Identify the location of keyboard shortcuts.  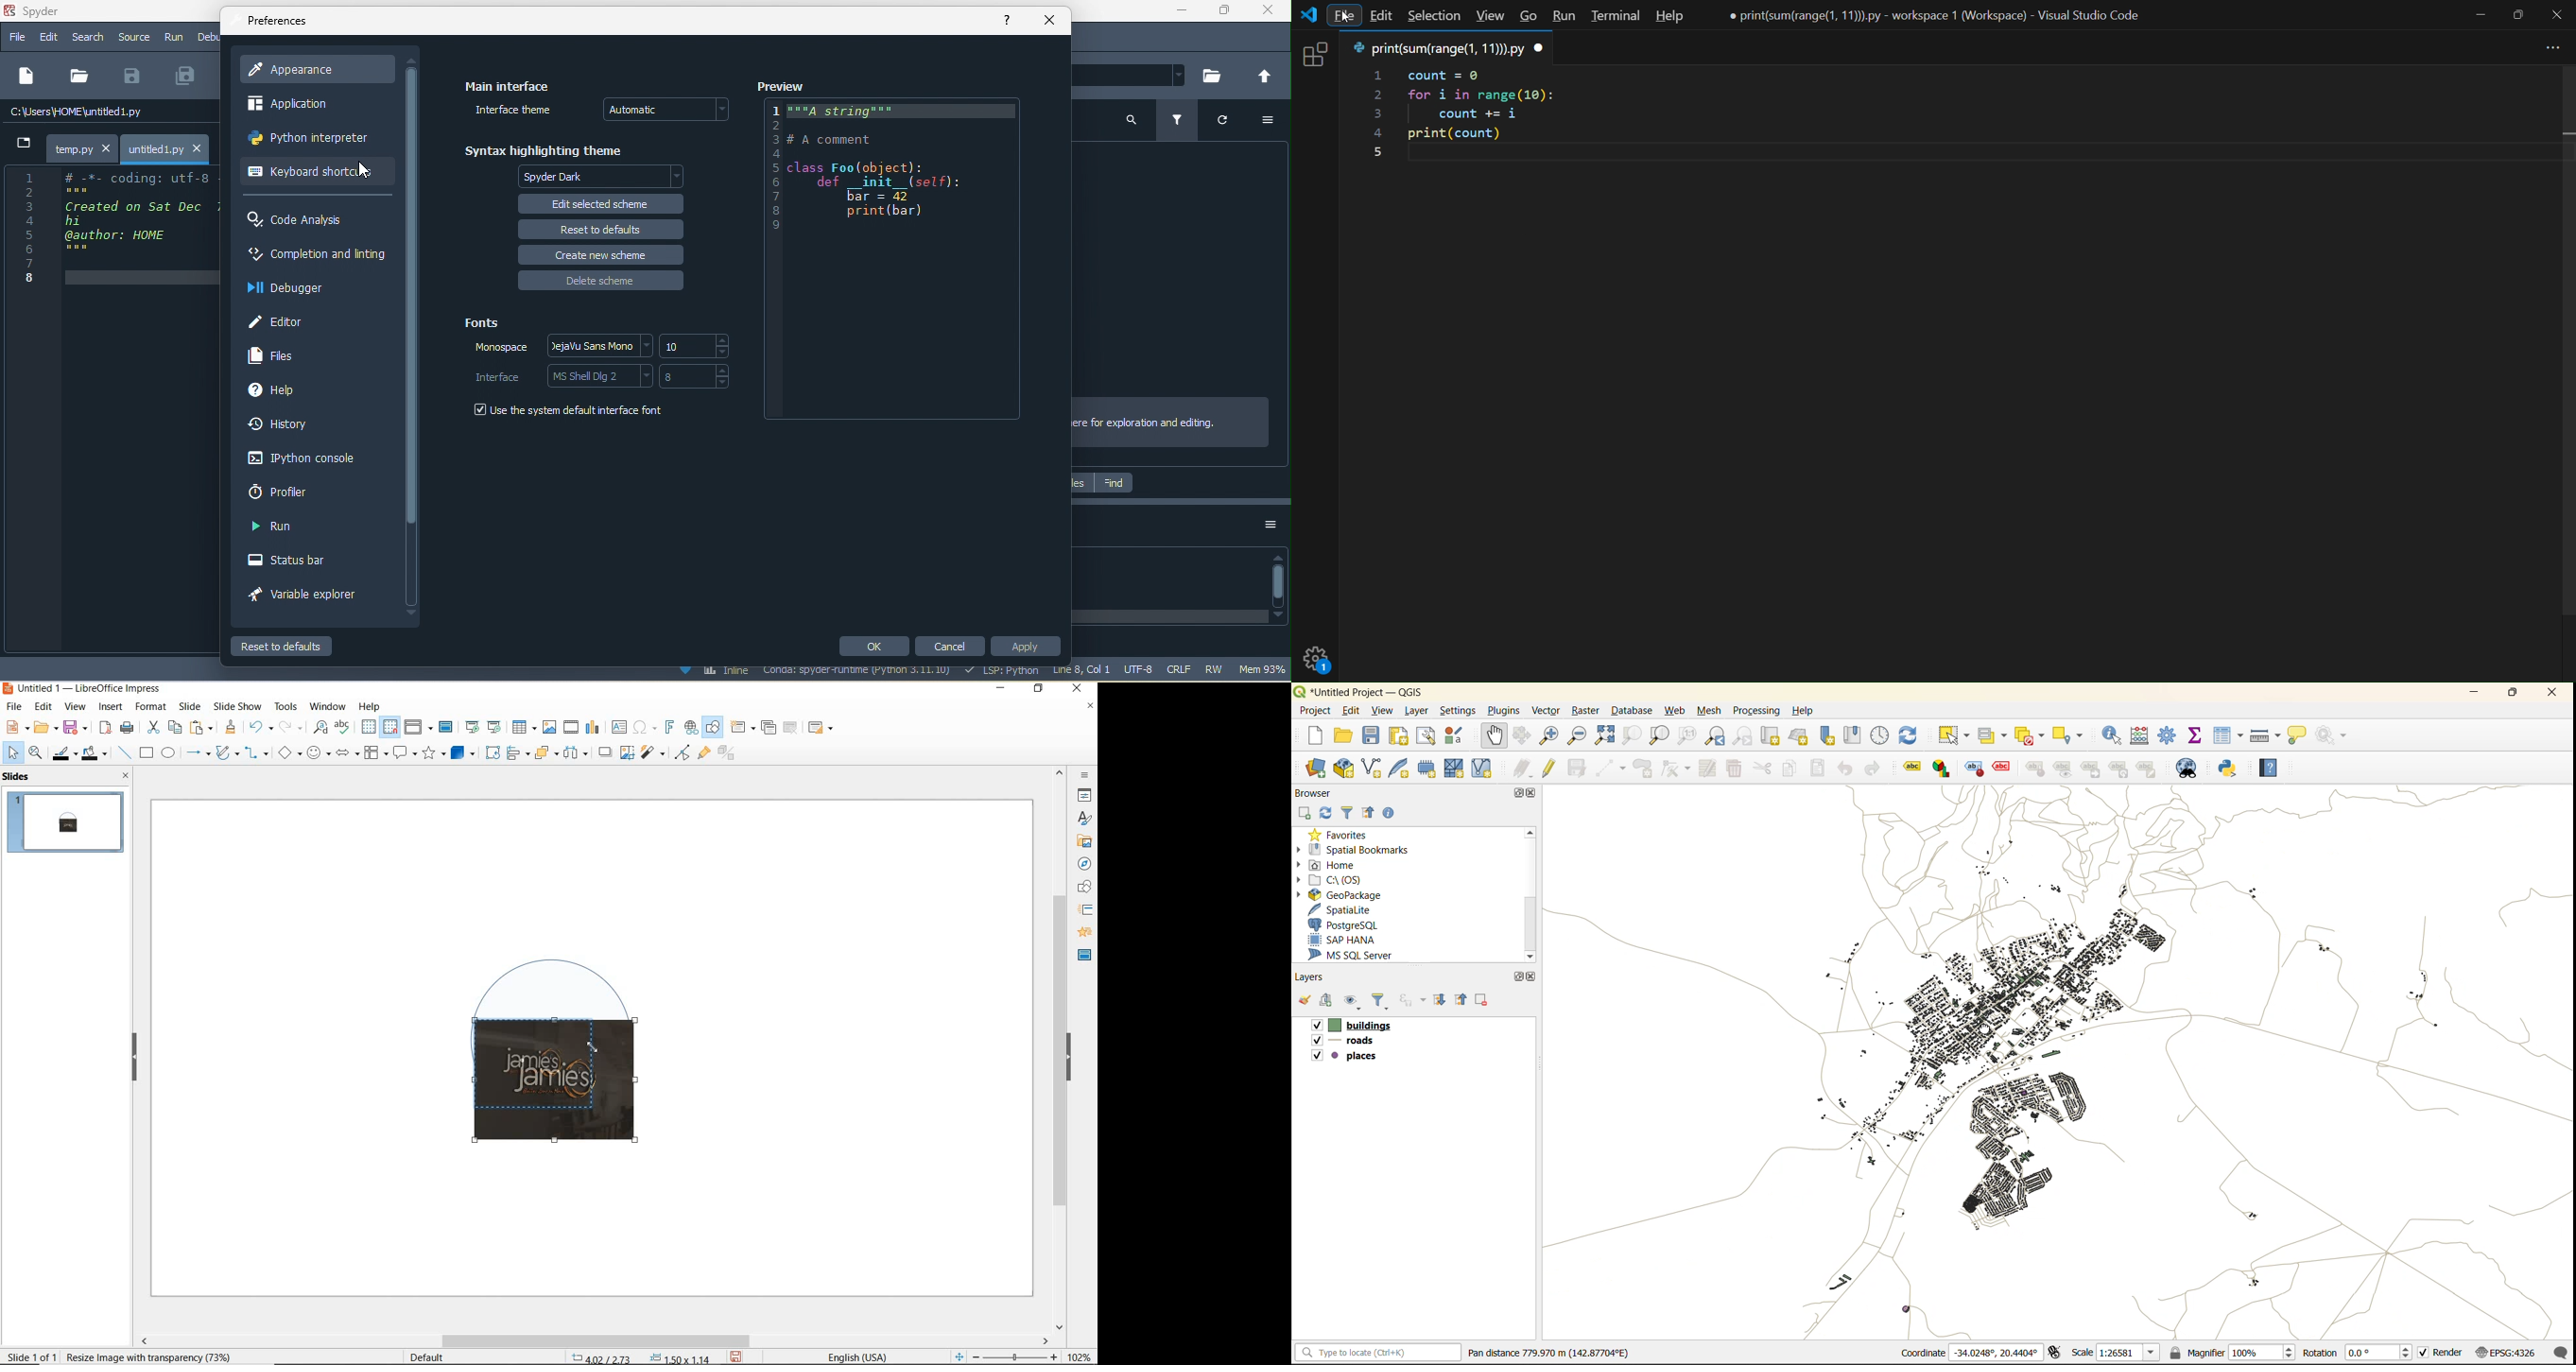
(309, 174).